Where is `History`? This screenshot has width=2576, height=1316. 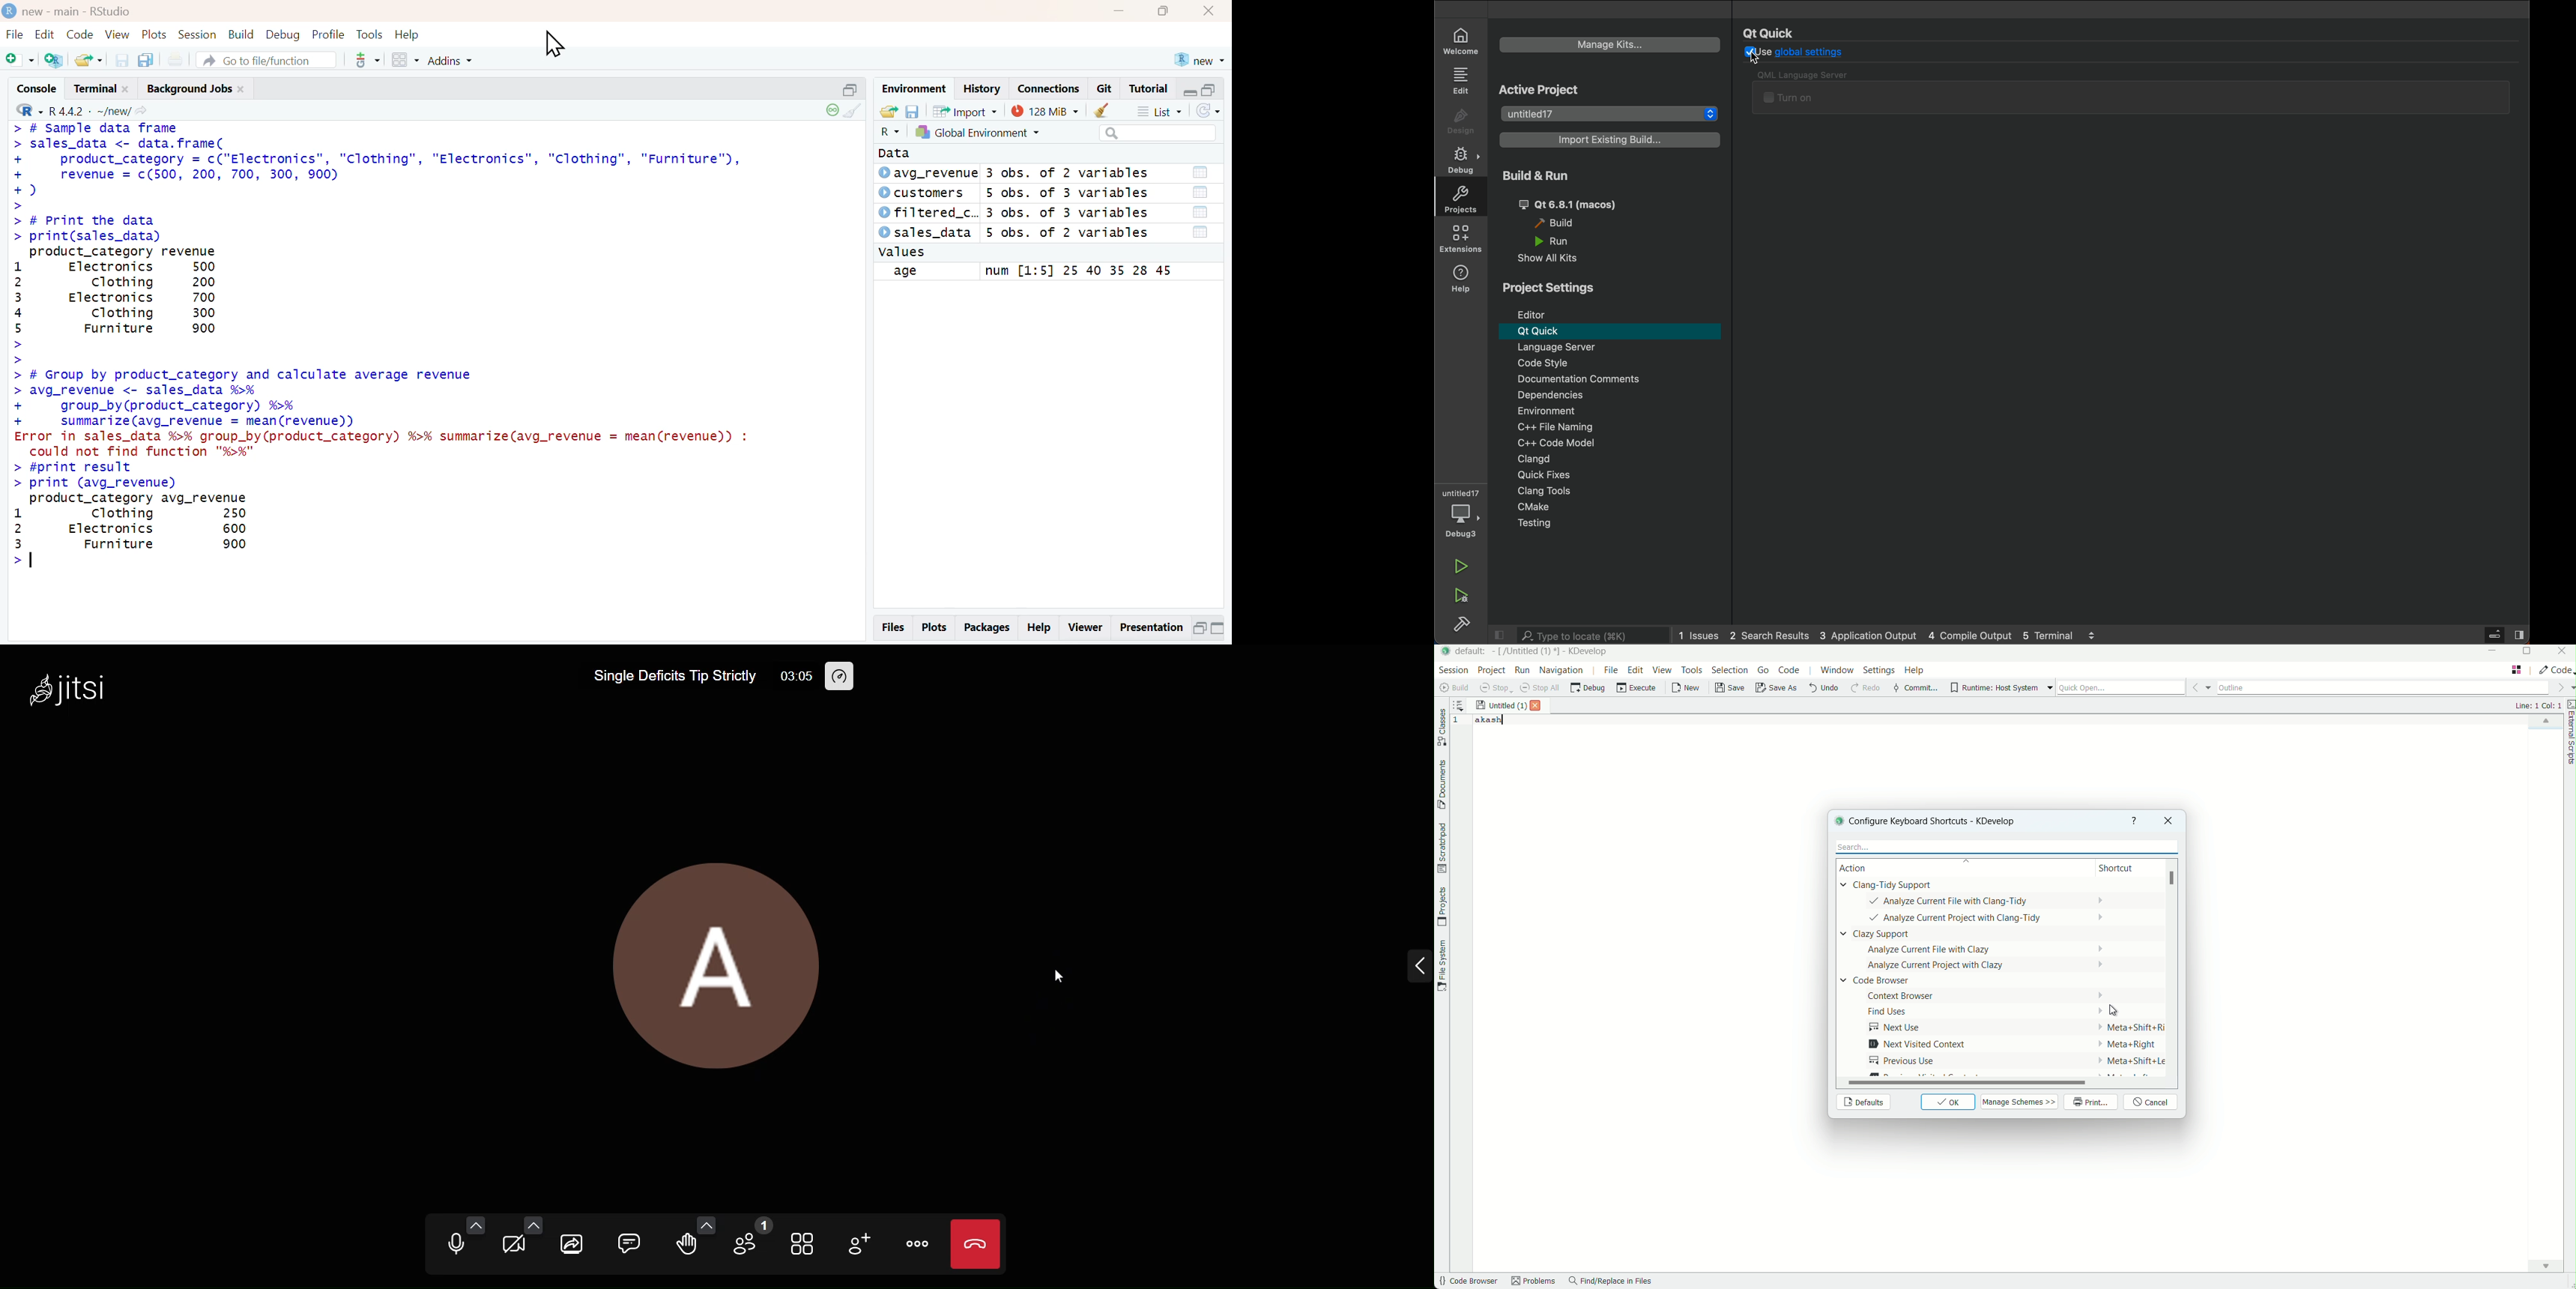 History is located at coordinates (983, 89).